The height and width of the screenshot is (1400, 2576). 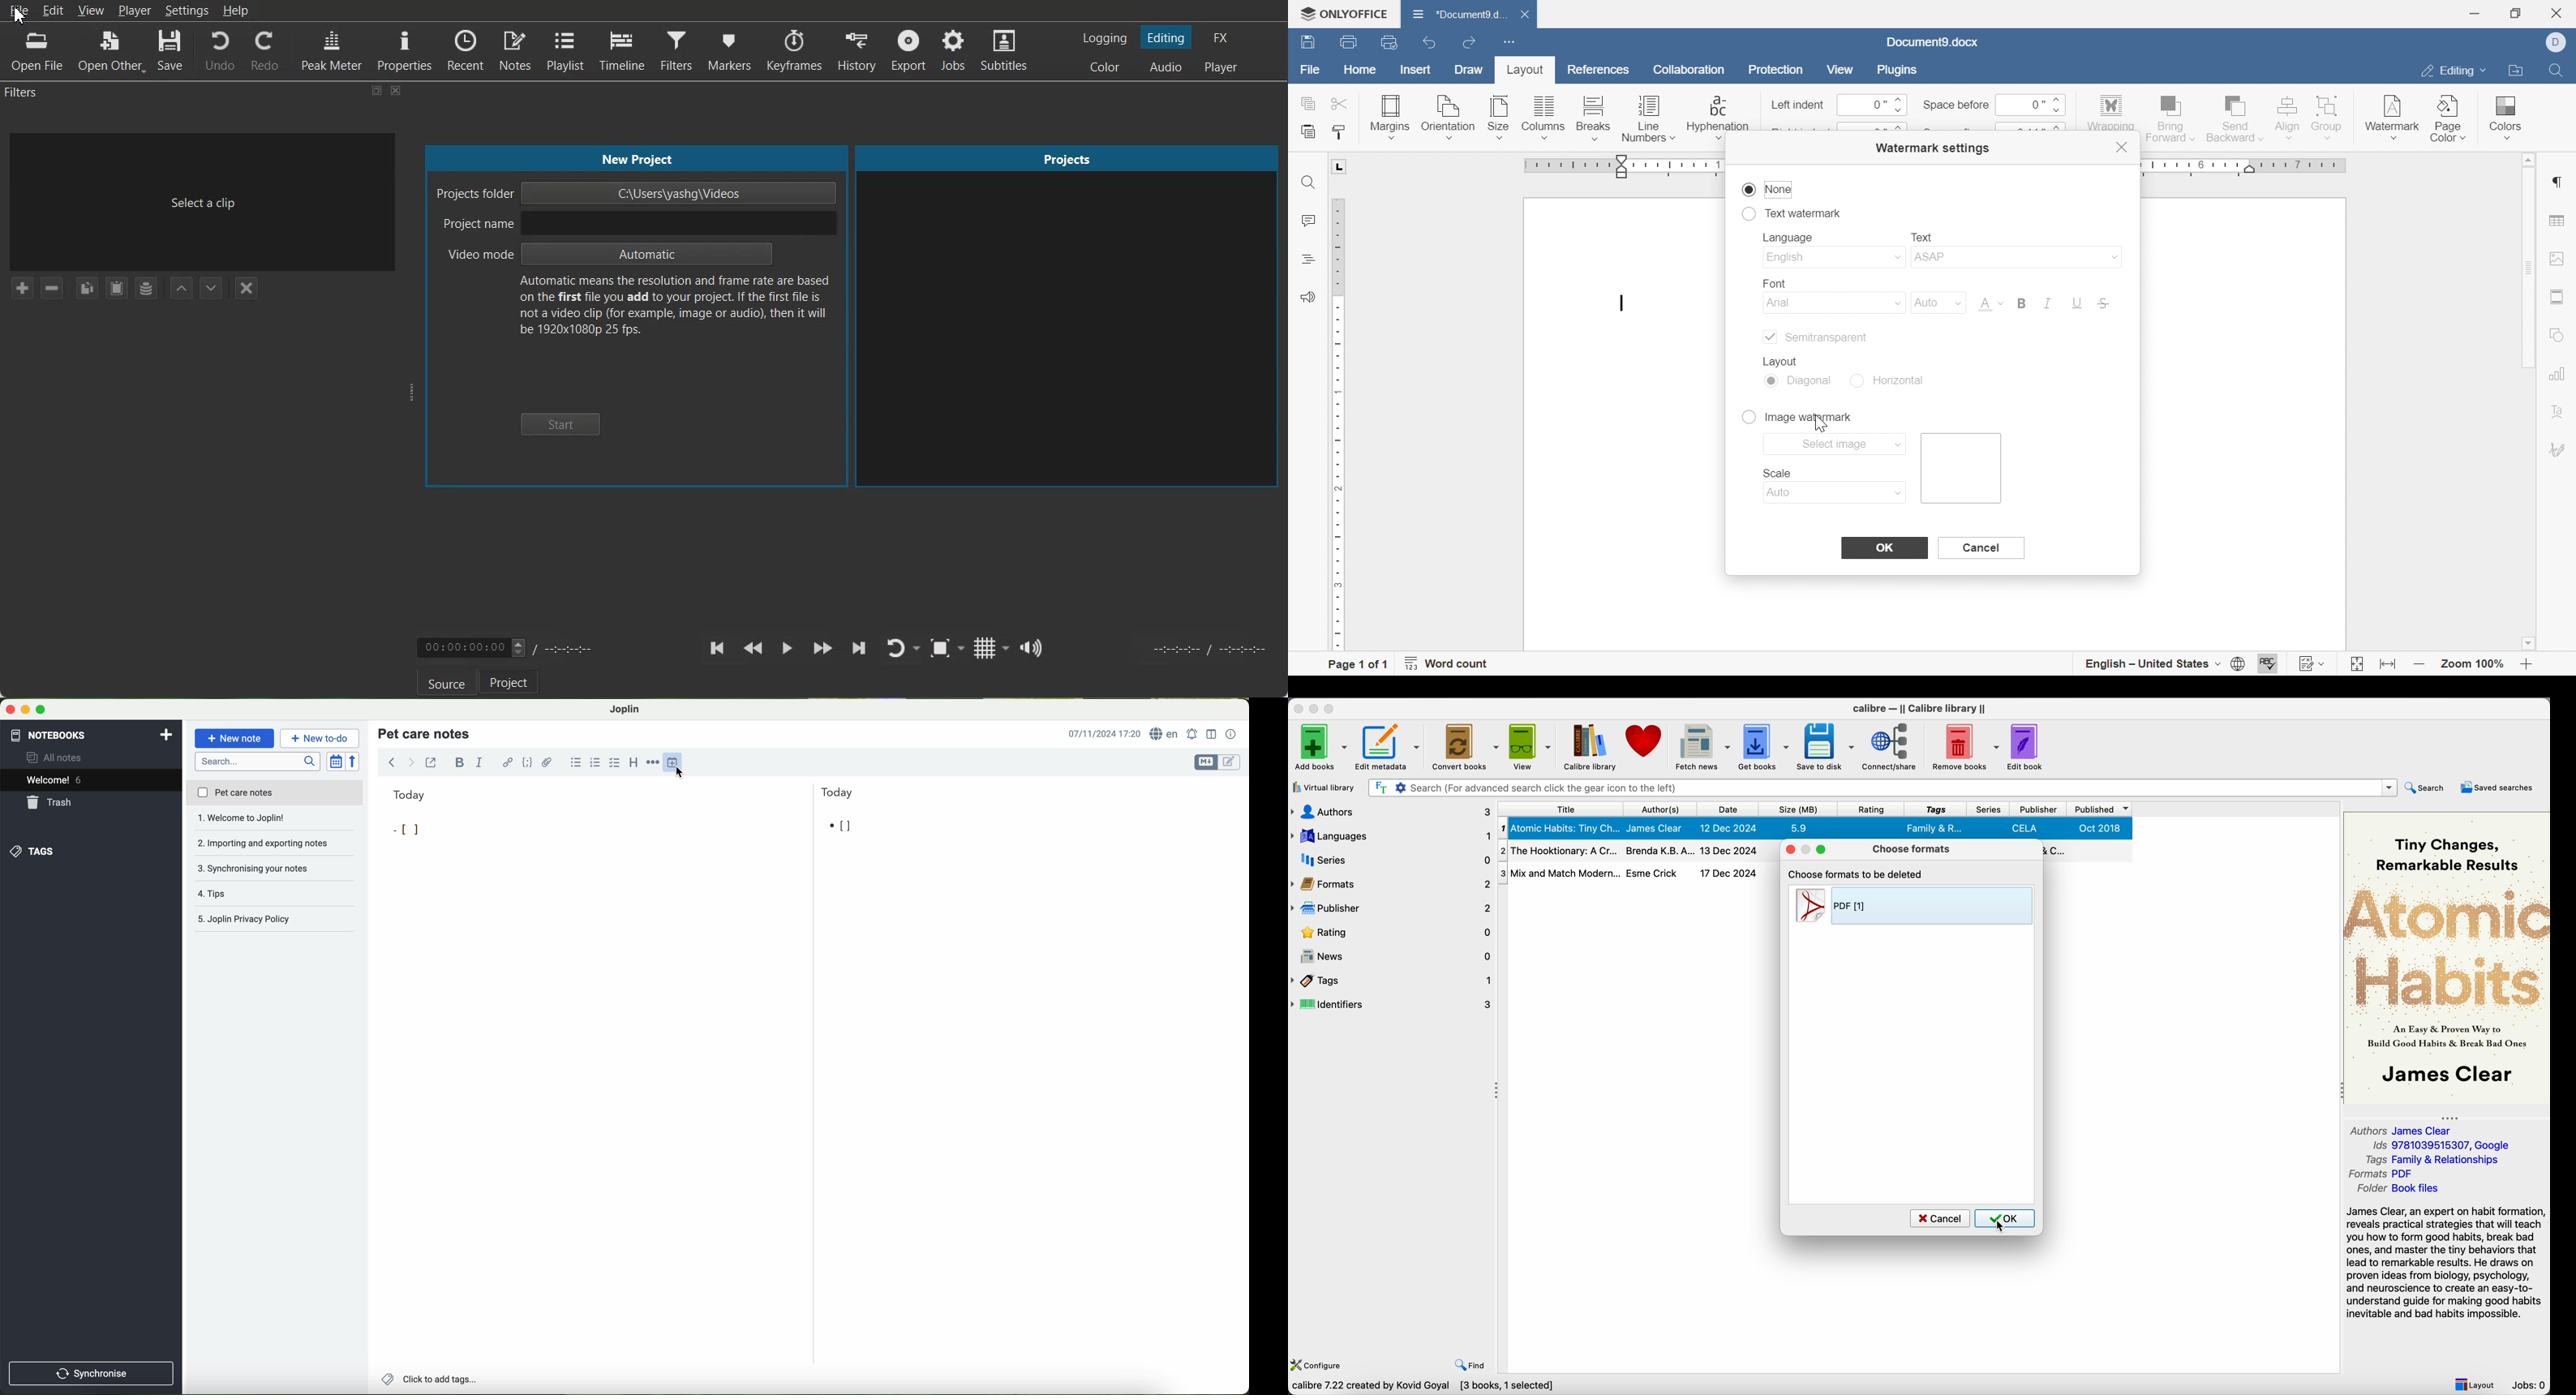 What do you see at coordinates (1391, 860) in the screenshot?
I see `series` at bounding box center [1391, 860].